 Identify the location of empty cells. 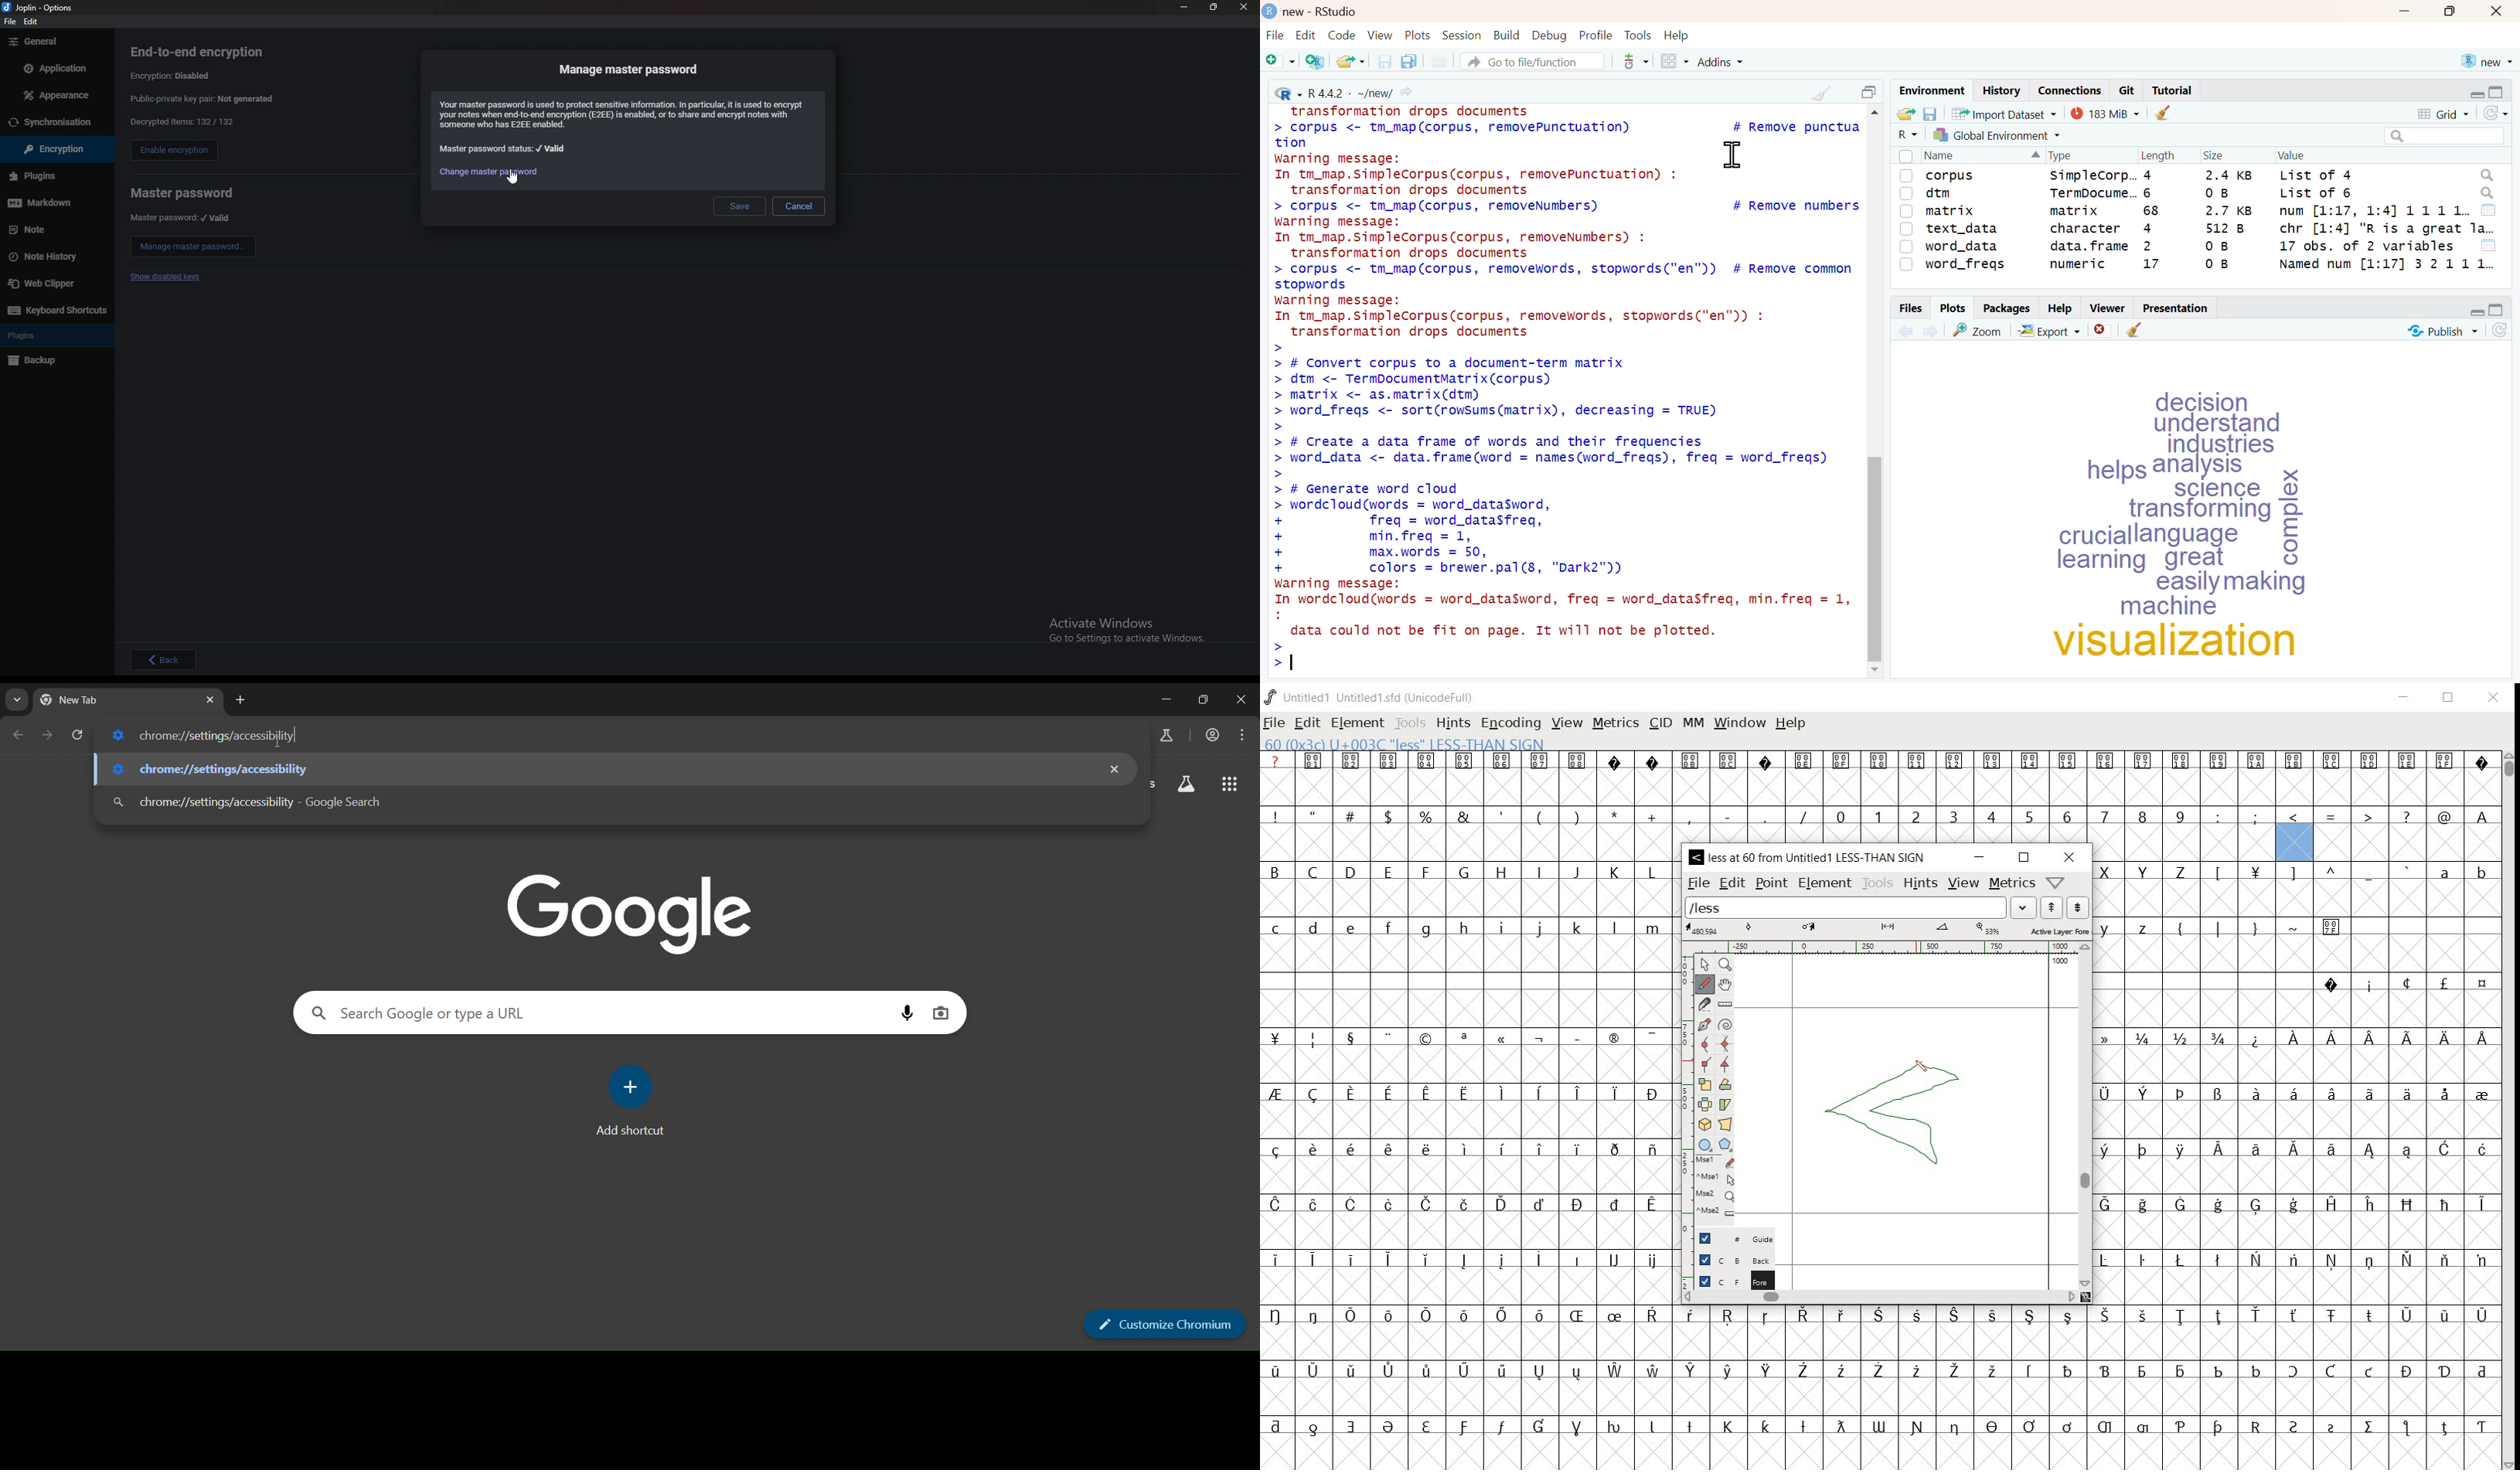
(1467, 1065).